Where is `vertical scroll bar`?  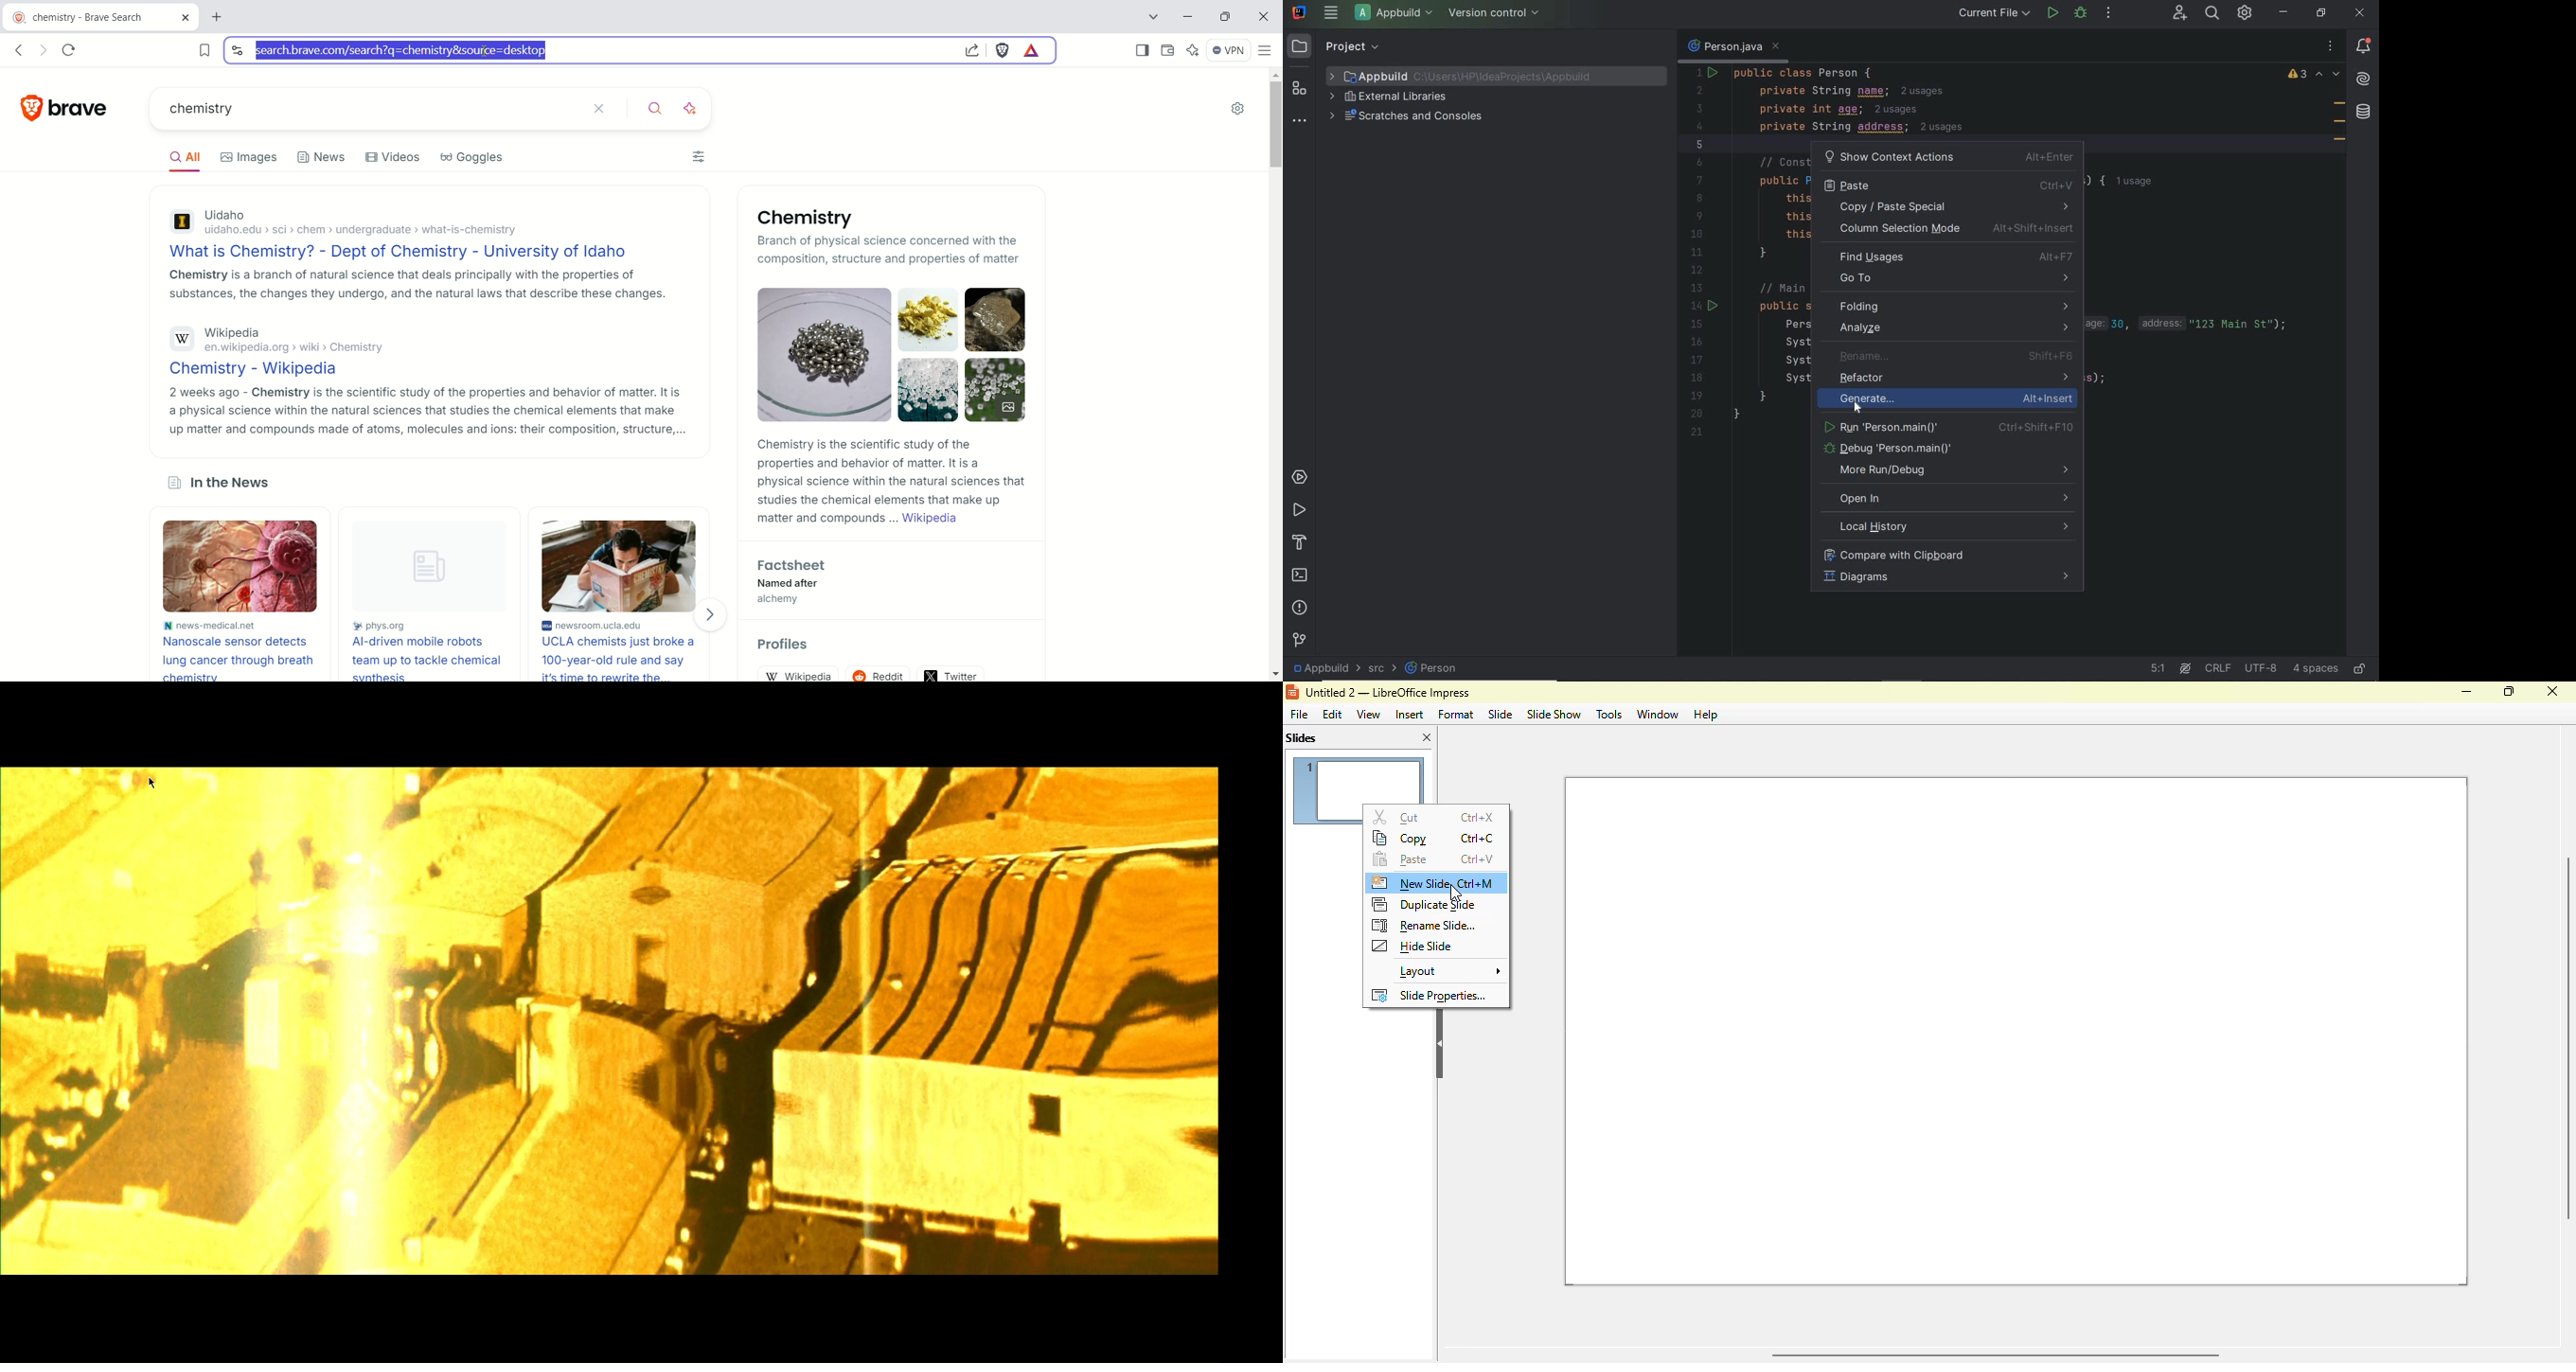
vertical scroll bar is located at coordinates (2567, 1036).